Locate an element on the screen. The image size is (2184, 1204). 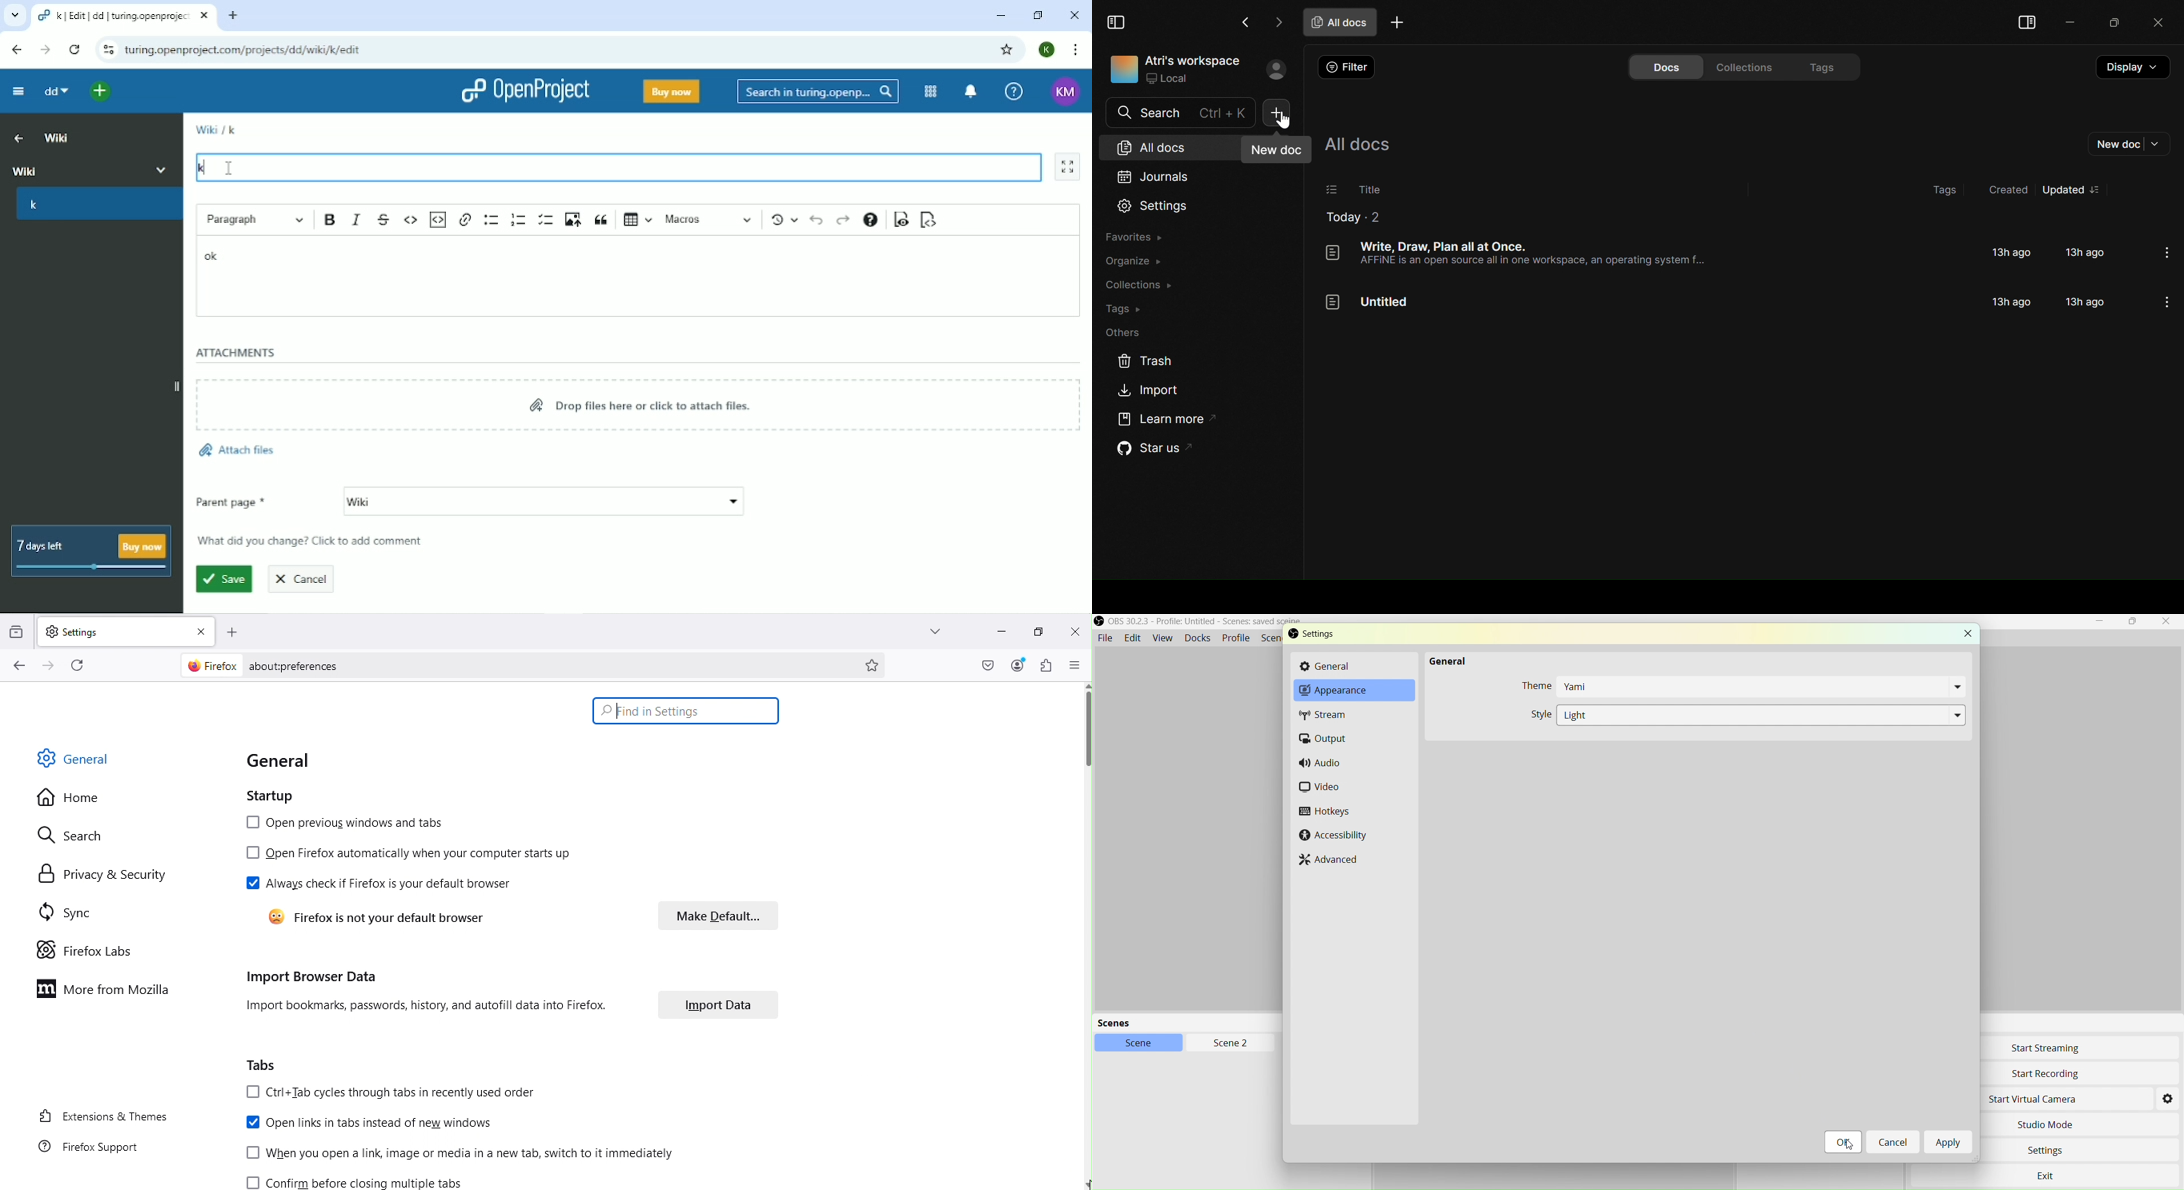
Save to pocket is located at coordinates (989, 665).